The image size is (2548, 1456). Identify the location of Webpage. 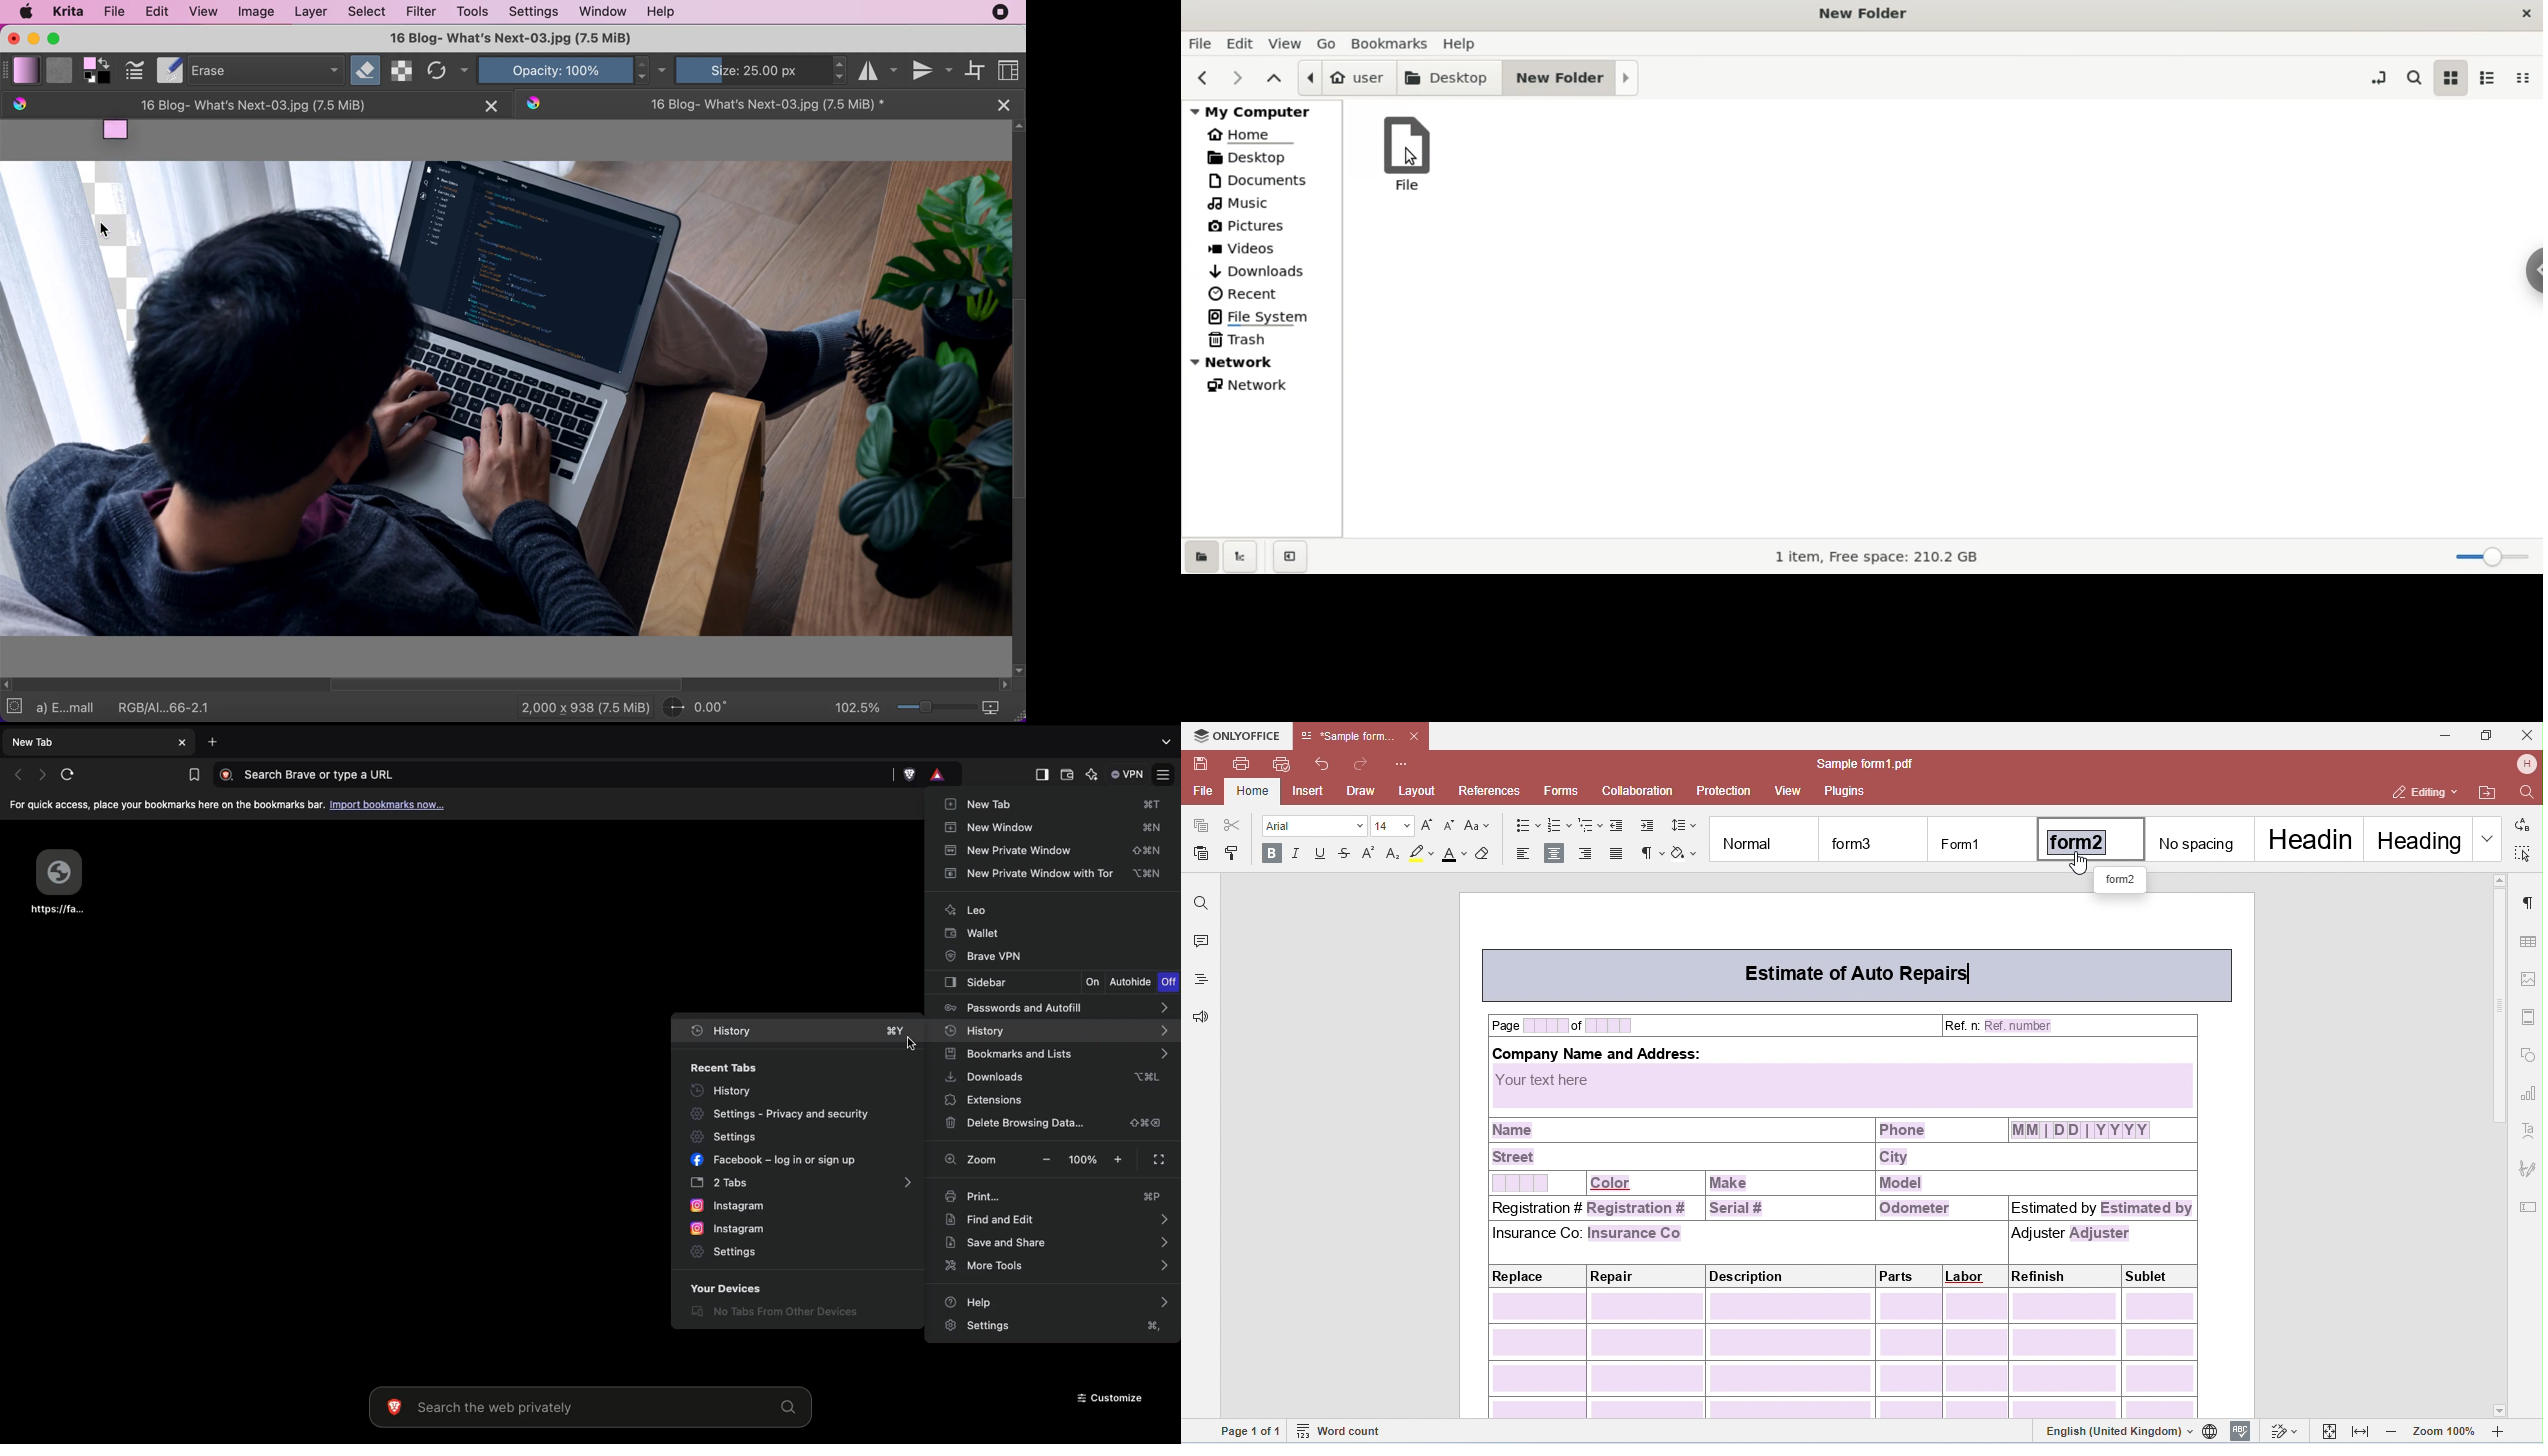
(57, 880).